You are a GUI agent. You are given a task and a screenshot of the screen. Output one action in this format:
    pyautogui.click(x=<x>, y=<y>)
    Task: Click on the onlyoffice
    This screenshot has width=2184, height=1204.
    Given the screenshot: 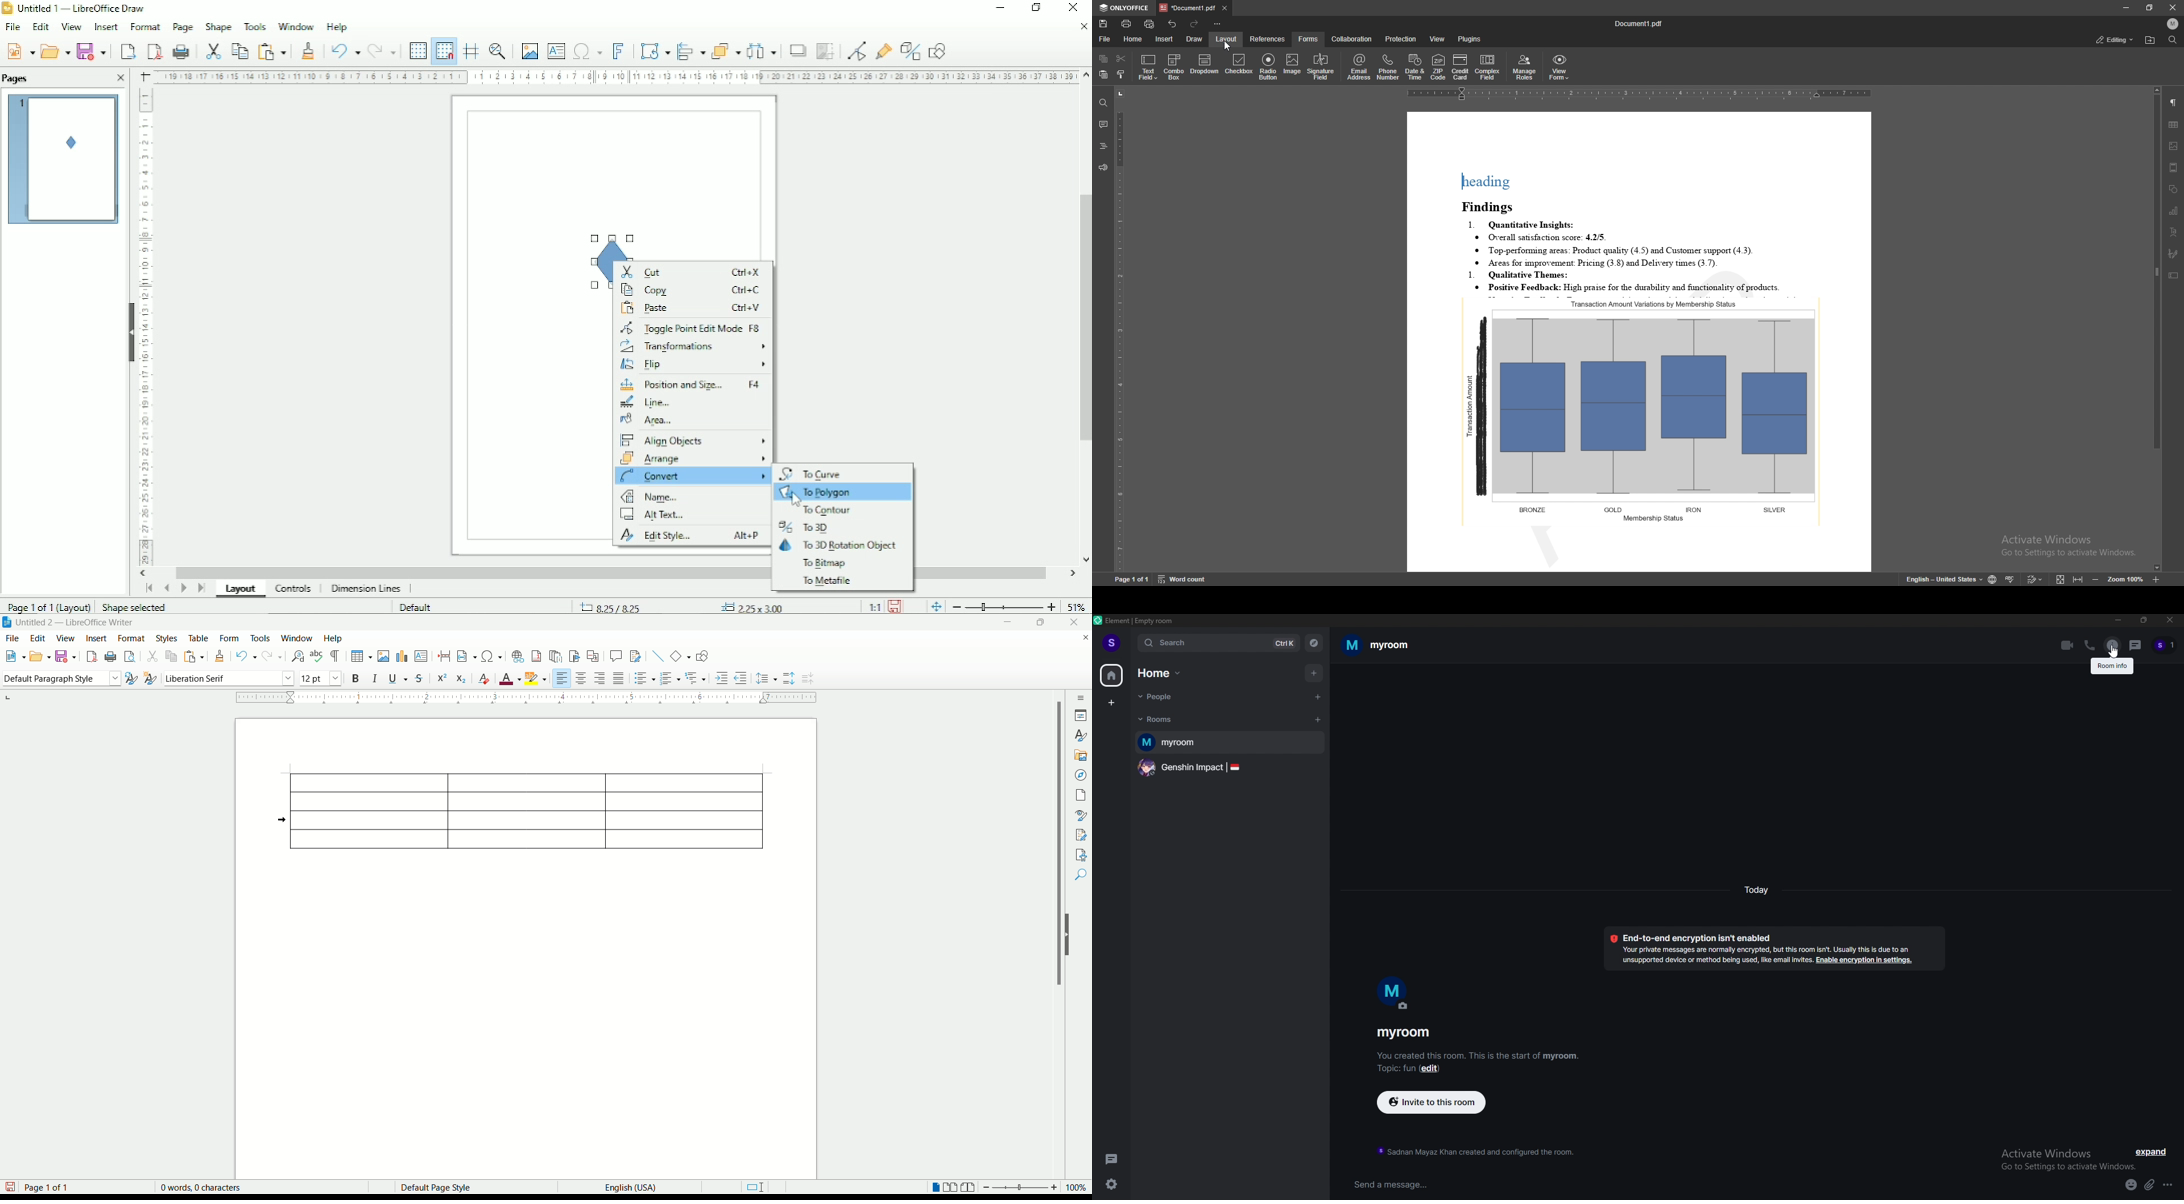 What is the action you would take?
    pyautogui.click(x=1125, y=8)
    